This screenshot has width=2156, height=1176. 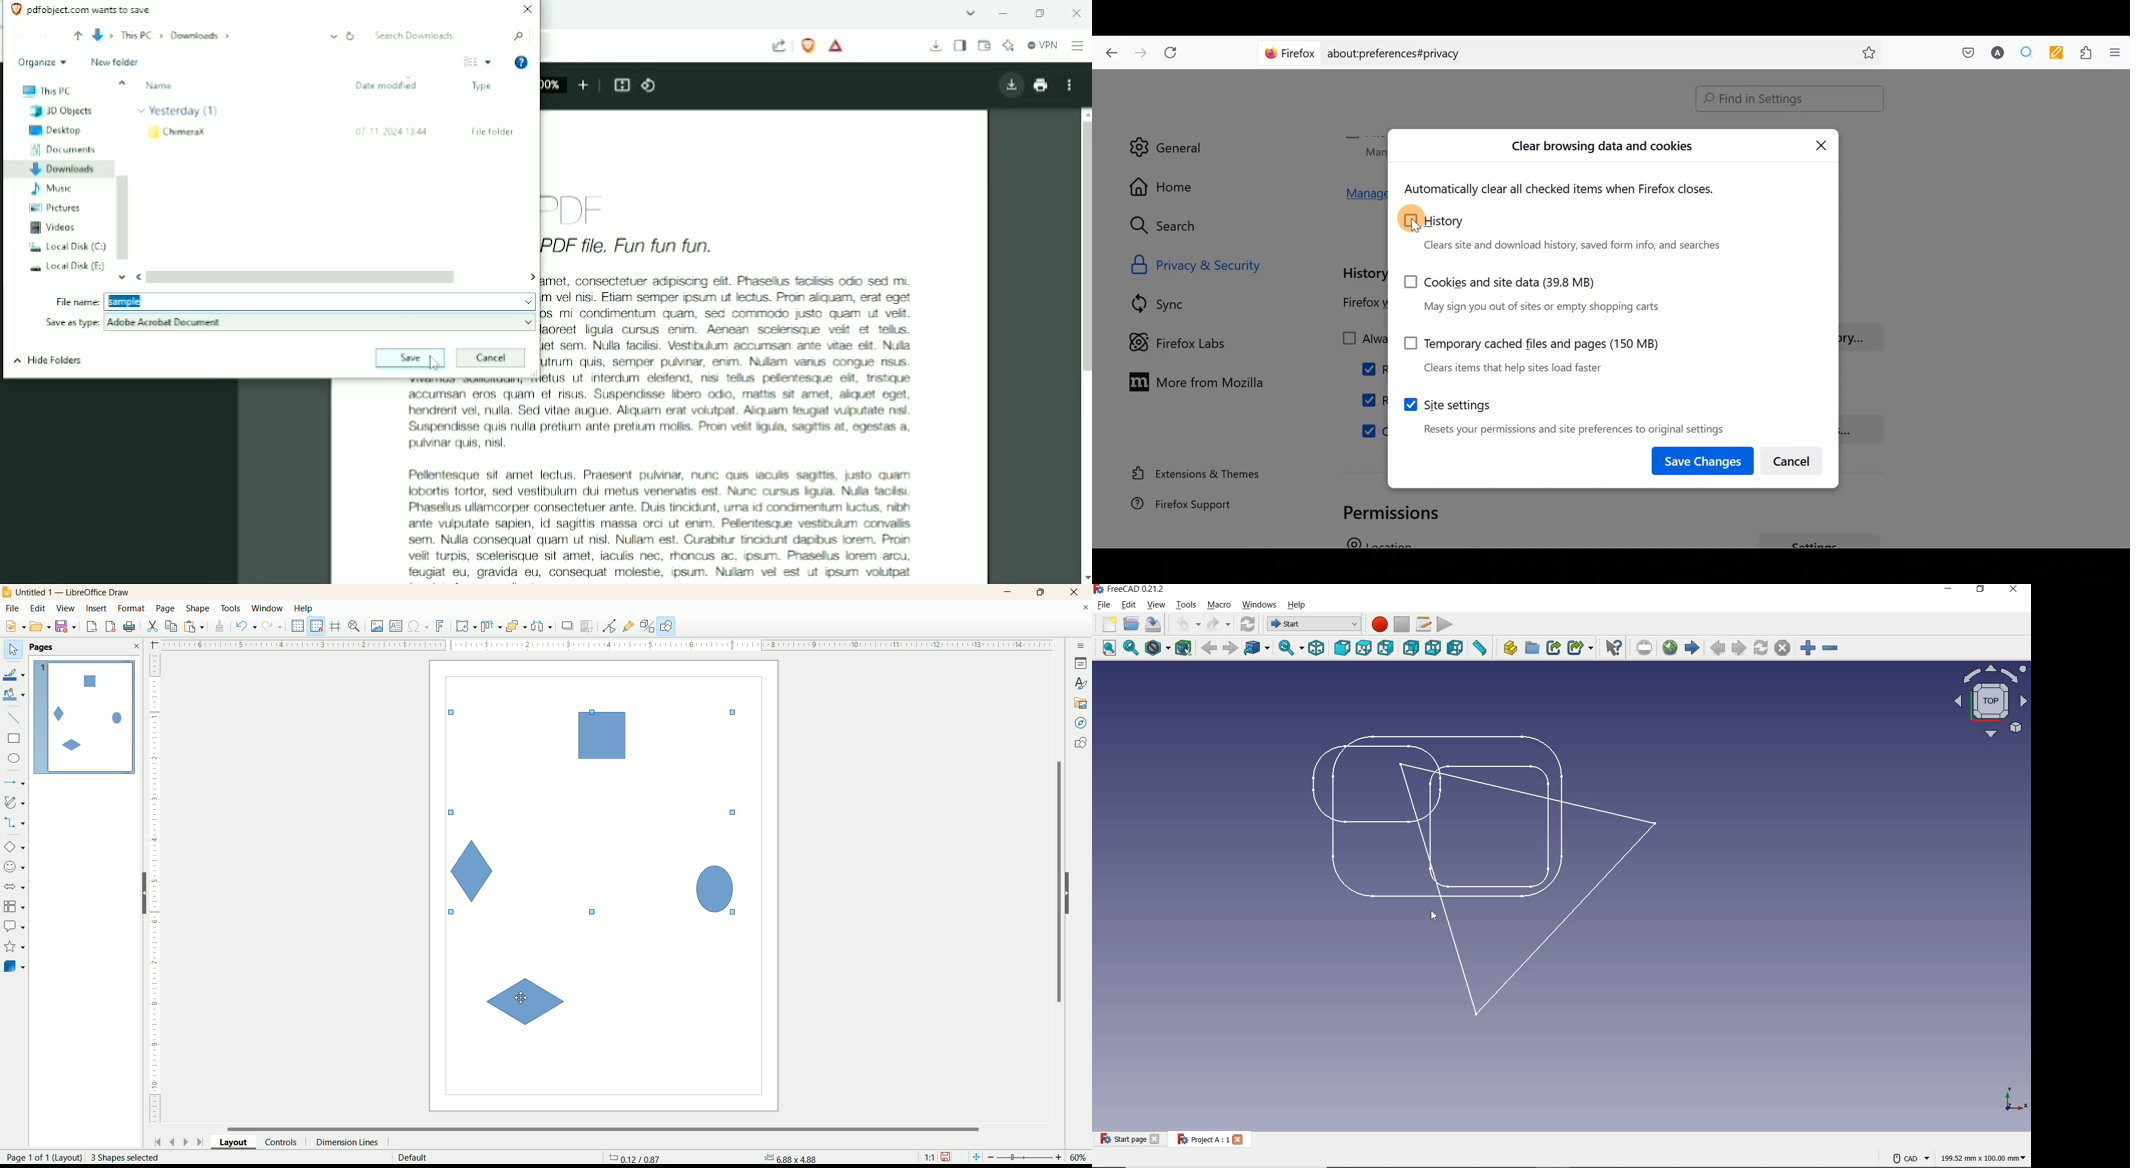 What do you see at coordinates (960, 46) in the screenshot?
I see `Show sidebar` at bounding box center [960, 46].